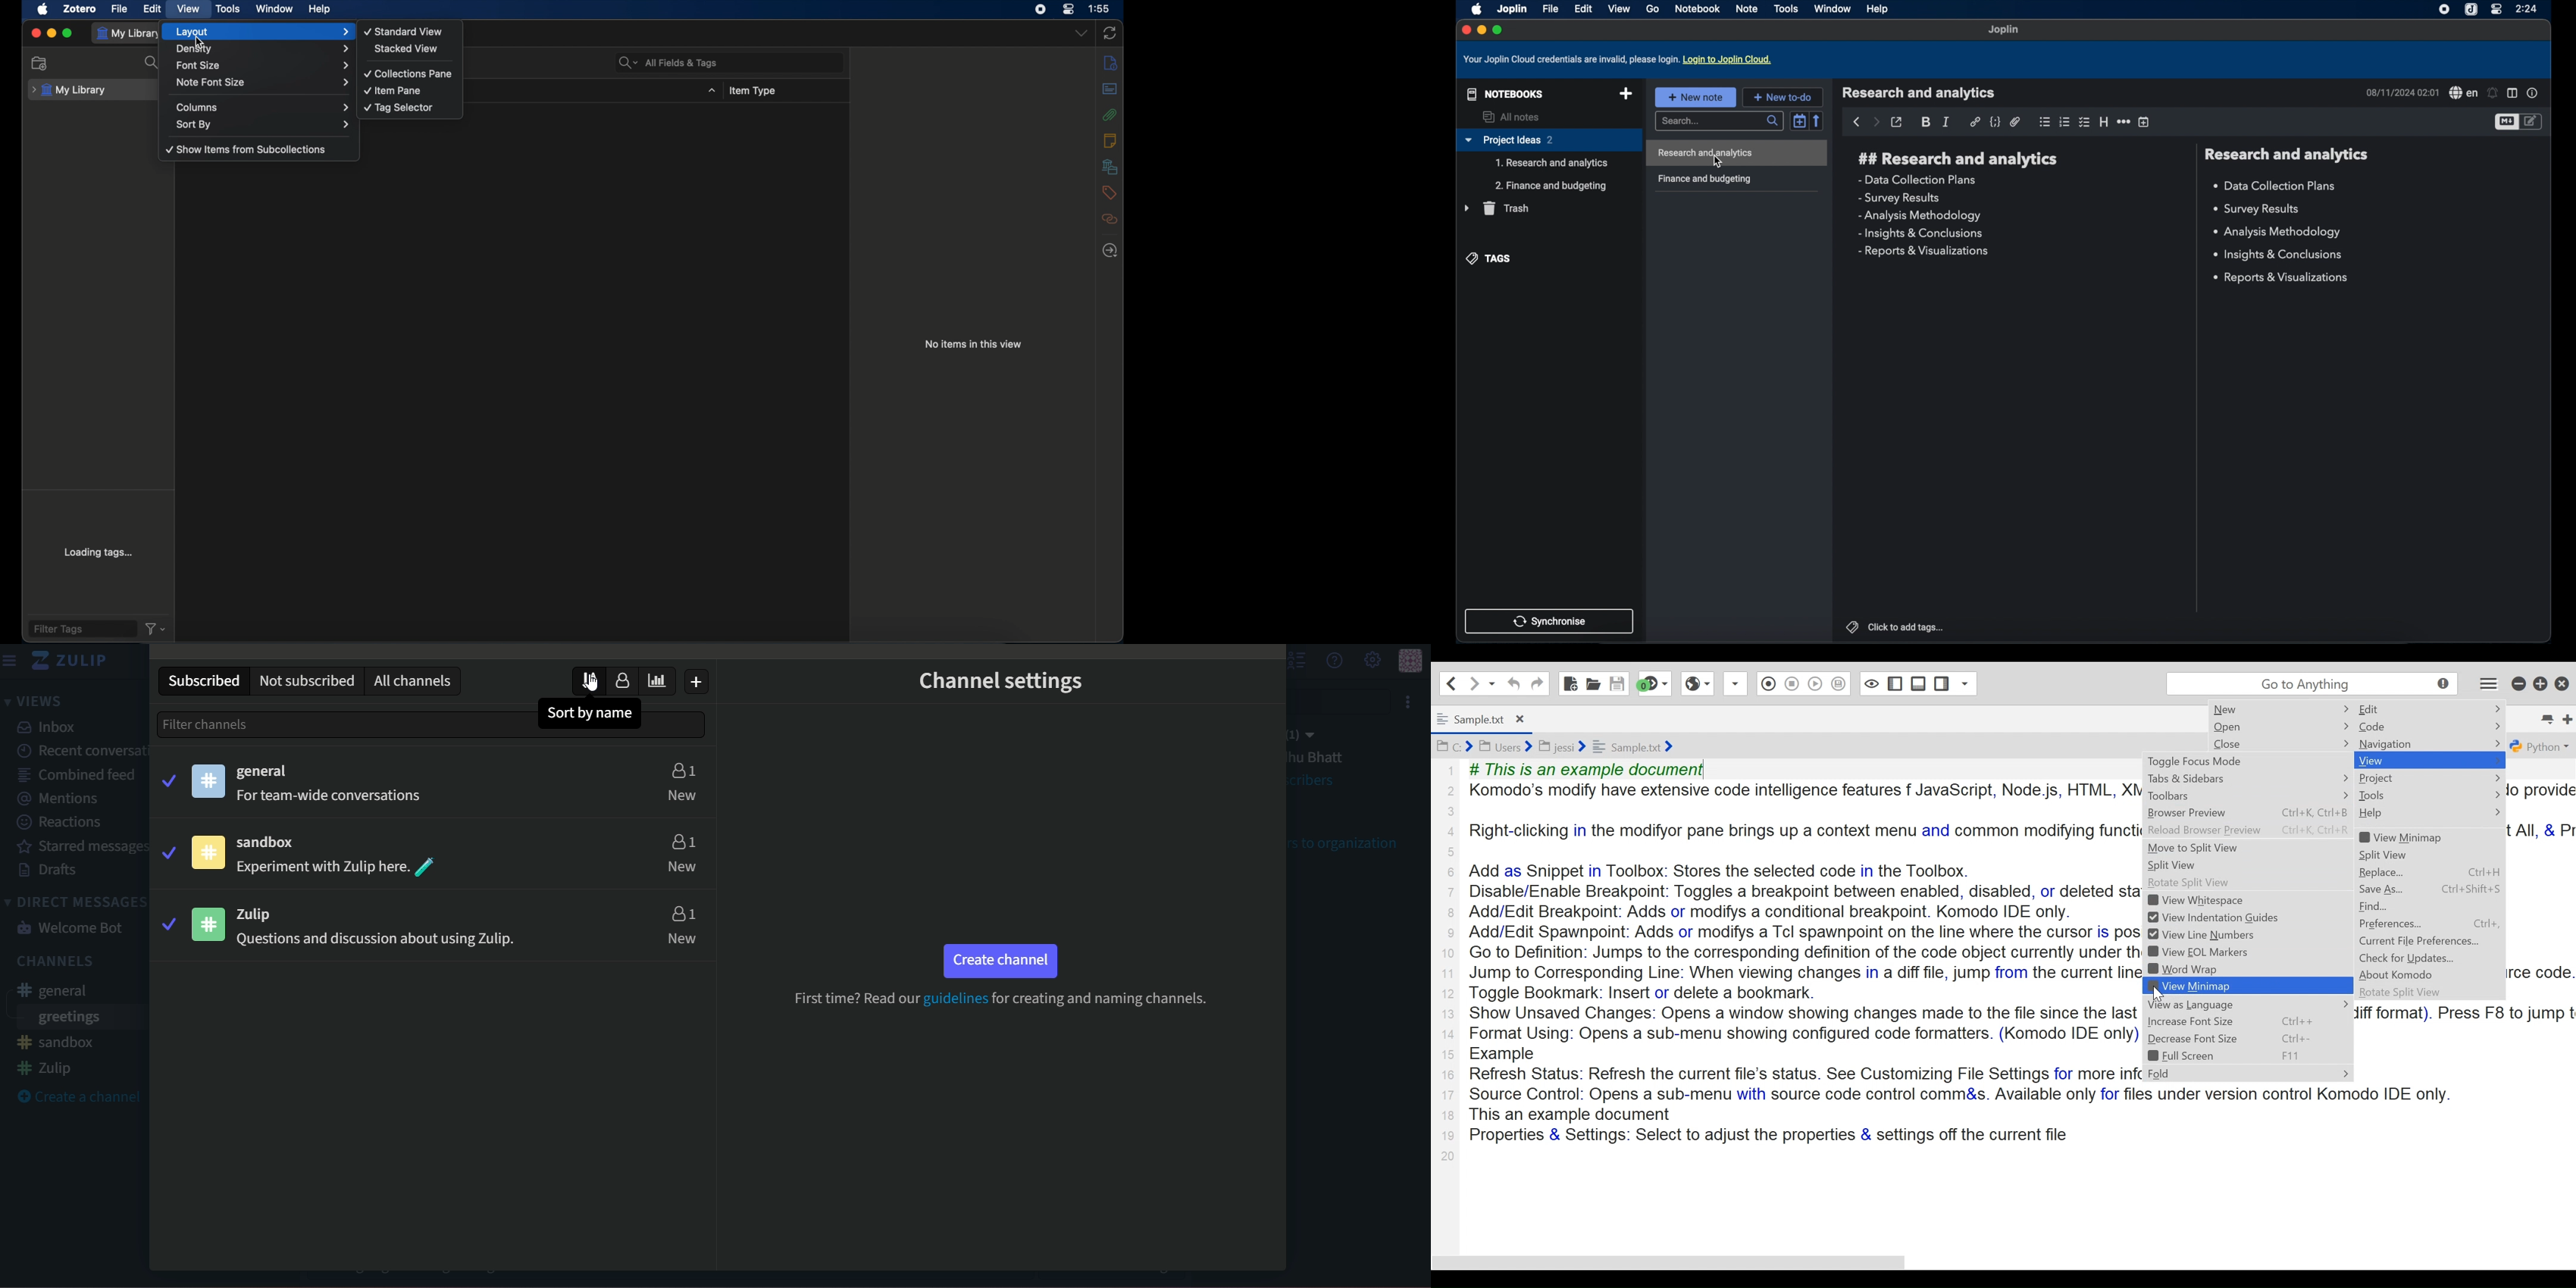  I want to click on bold, so click(1927, 122).